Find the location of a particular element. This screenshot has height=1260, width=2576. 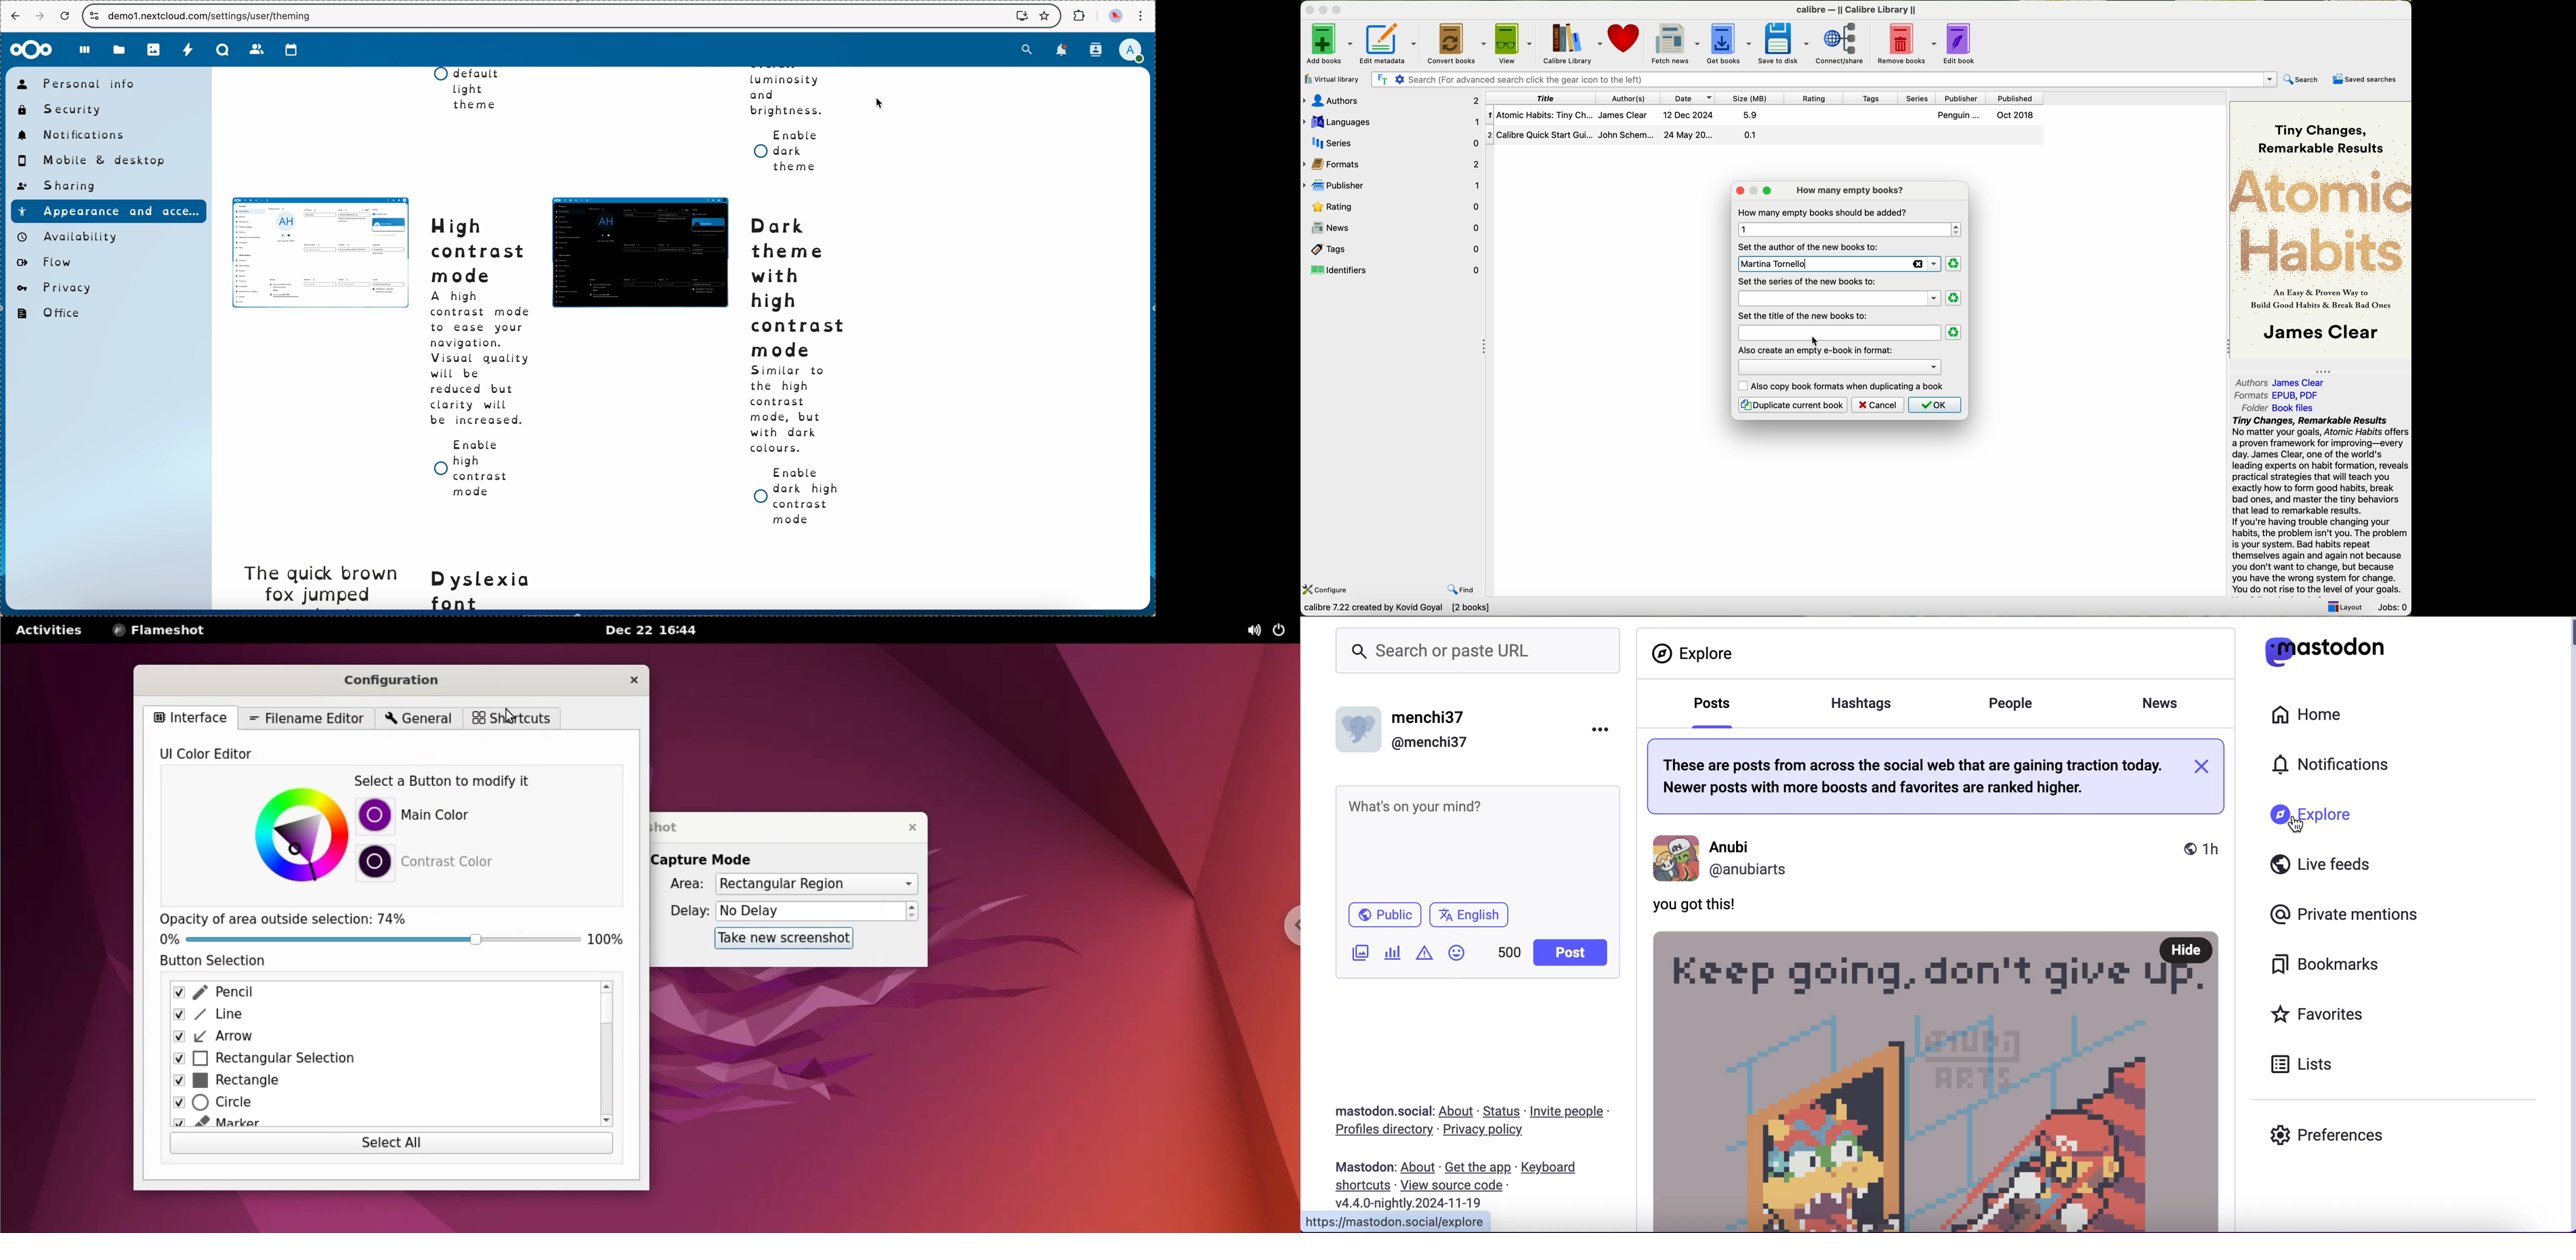

notifications is located at coordinates (2338, 766).